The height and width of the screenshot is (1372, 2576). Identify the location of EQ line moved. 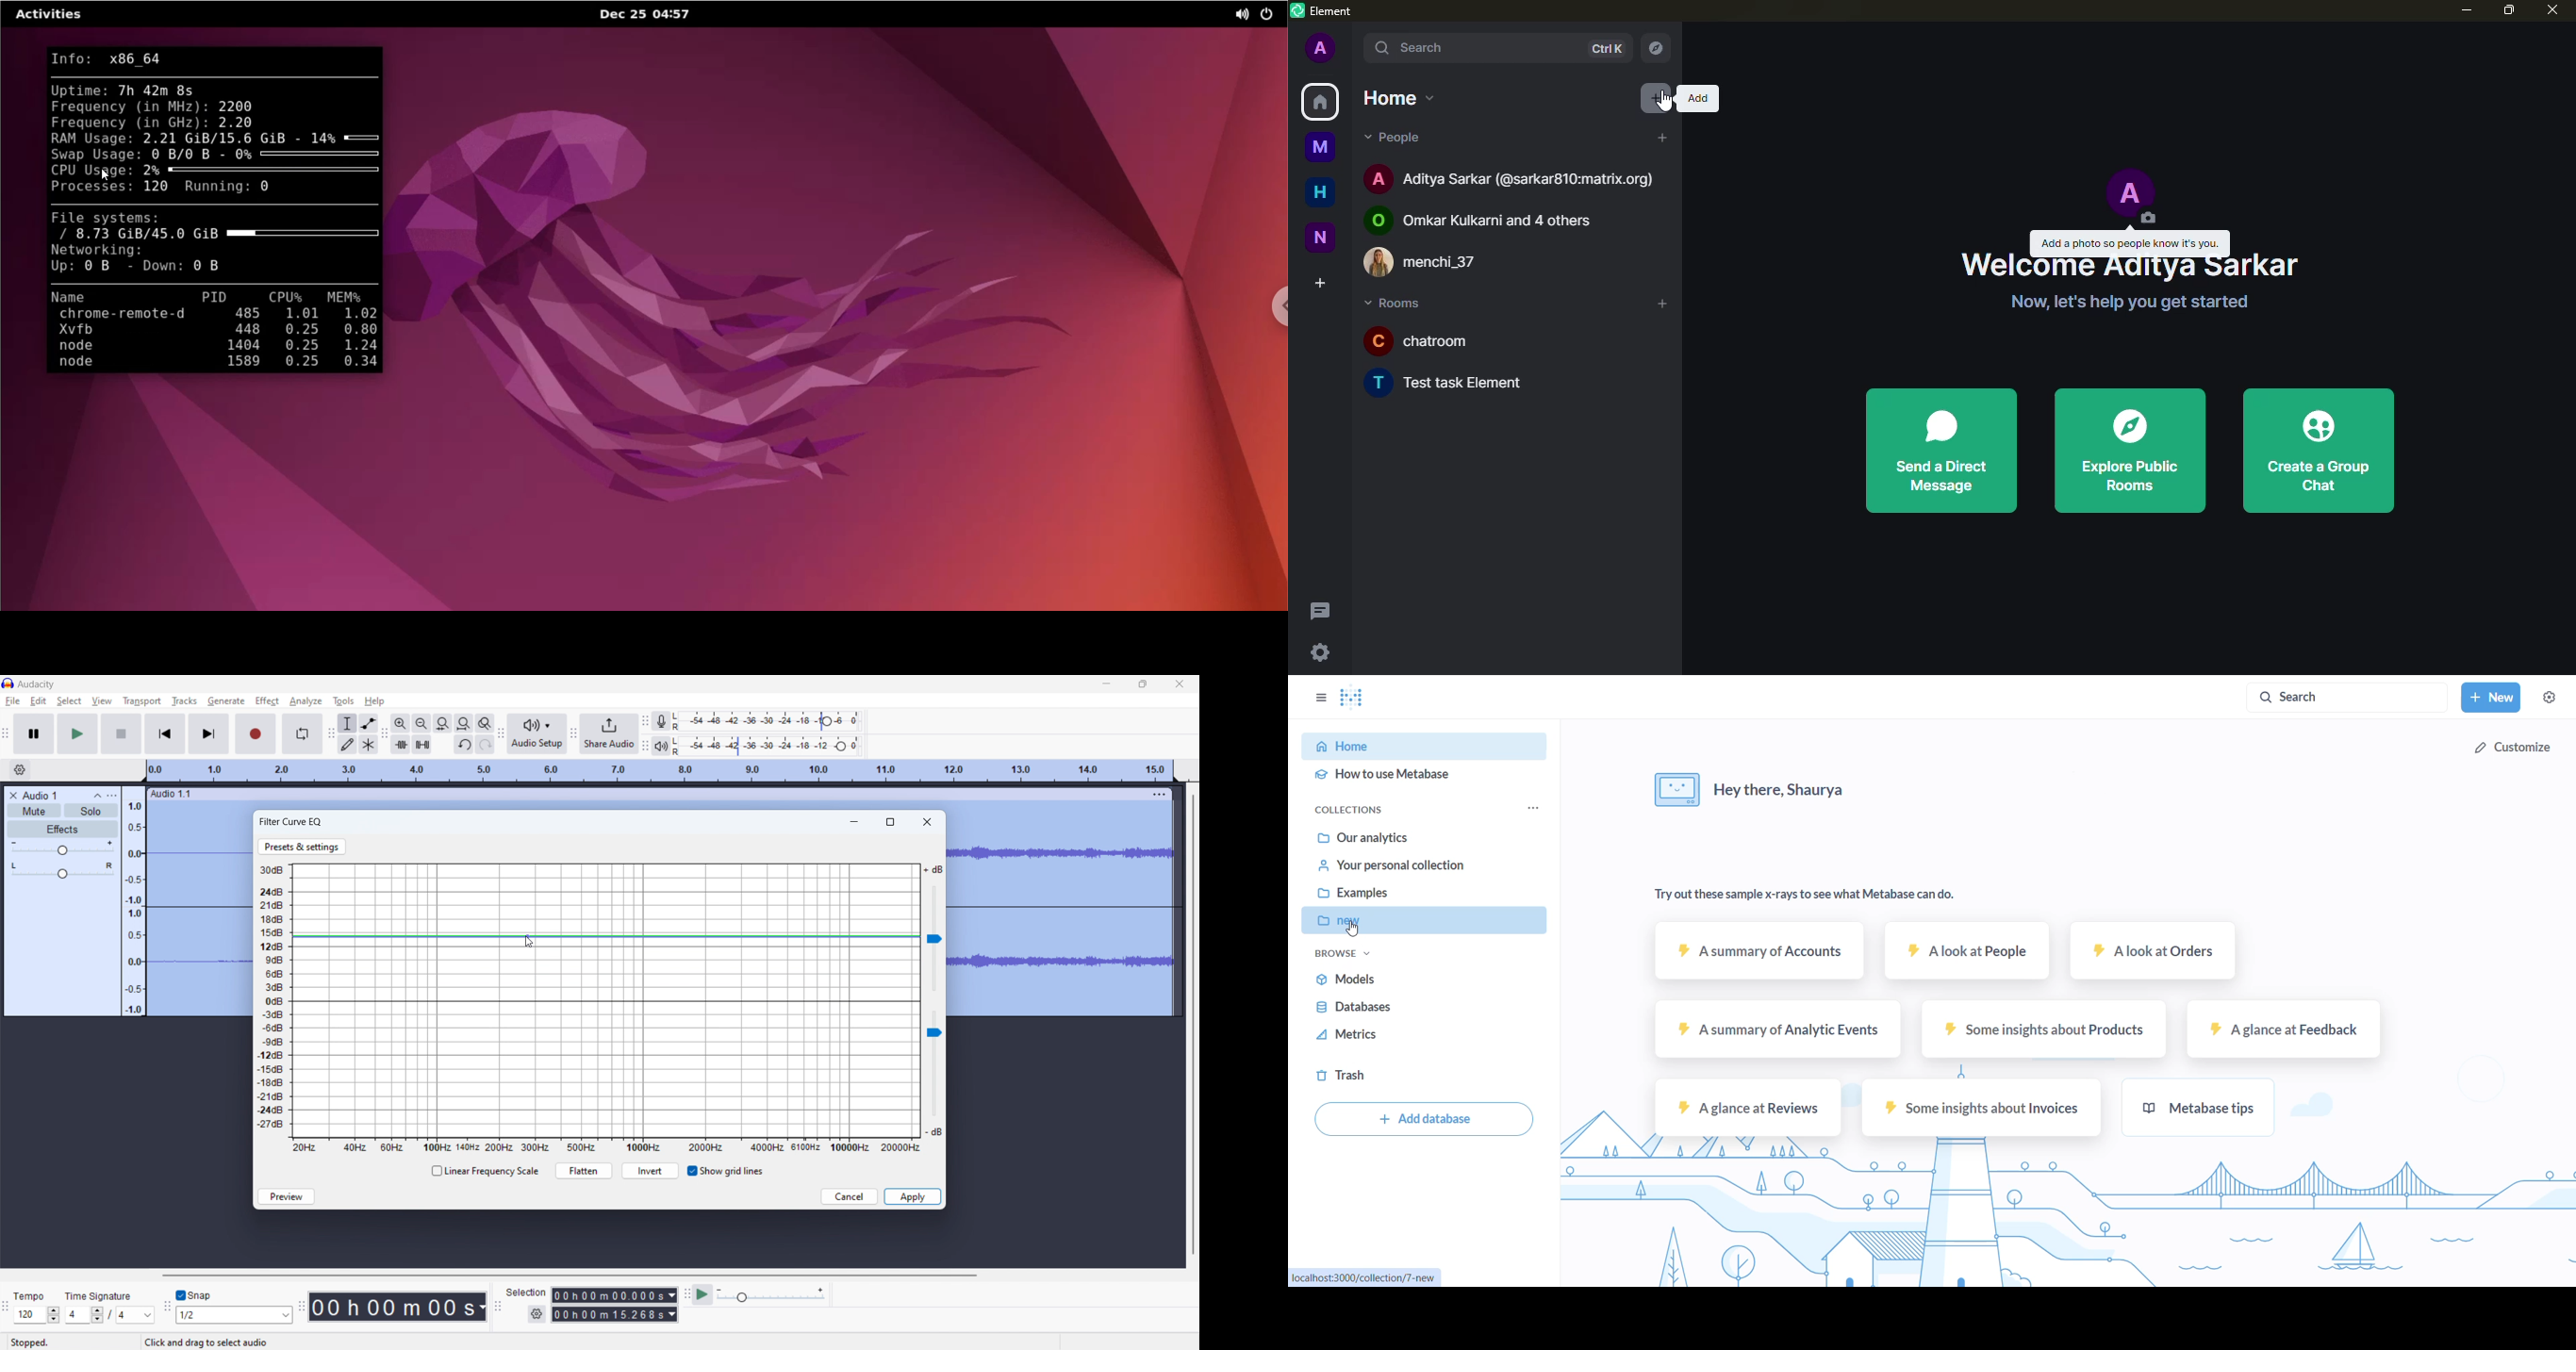
(606, 936).